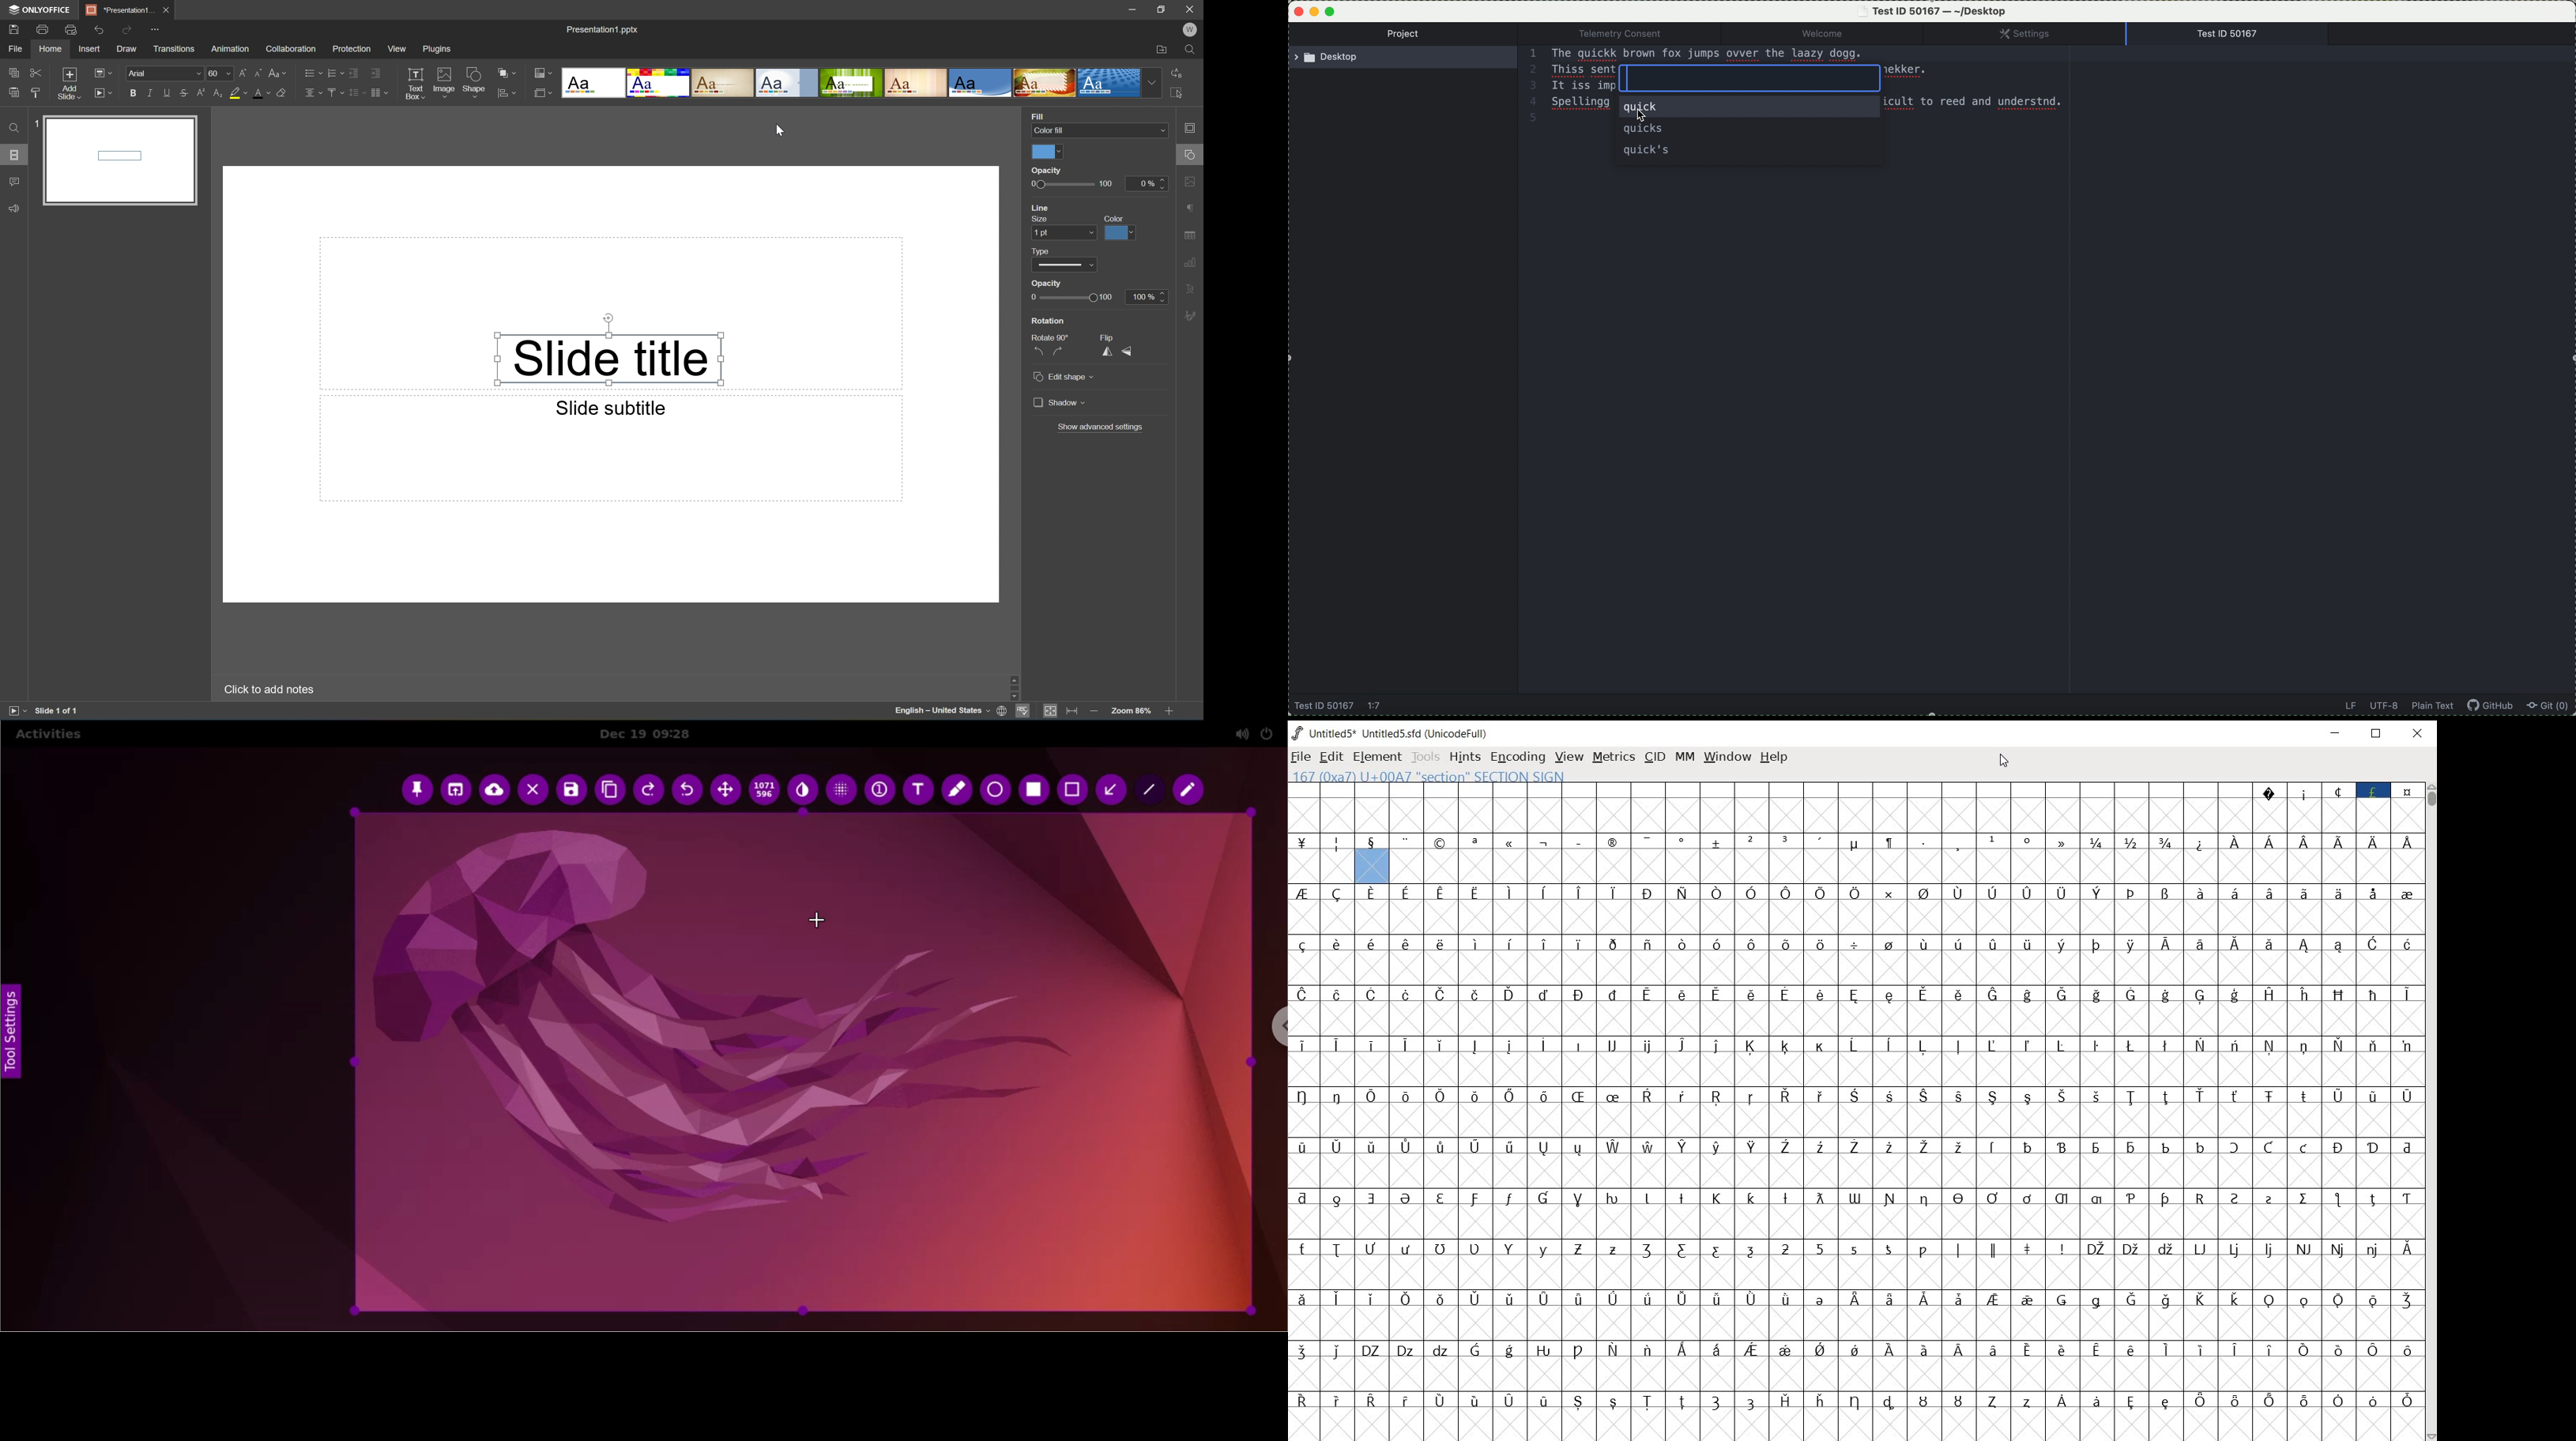 This screenshot has height=1456, width=2576. Describe the element at coordinates (609, 359) in the screenshot. I see `Rectangle` at that location.